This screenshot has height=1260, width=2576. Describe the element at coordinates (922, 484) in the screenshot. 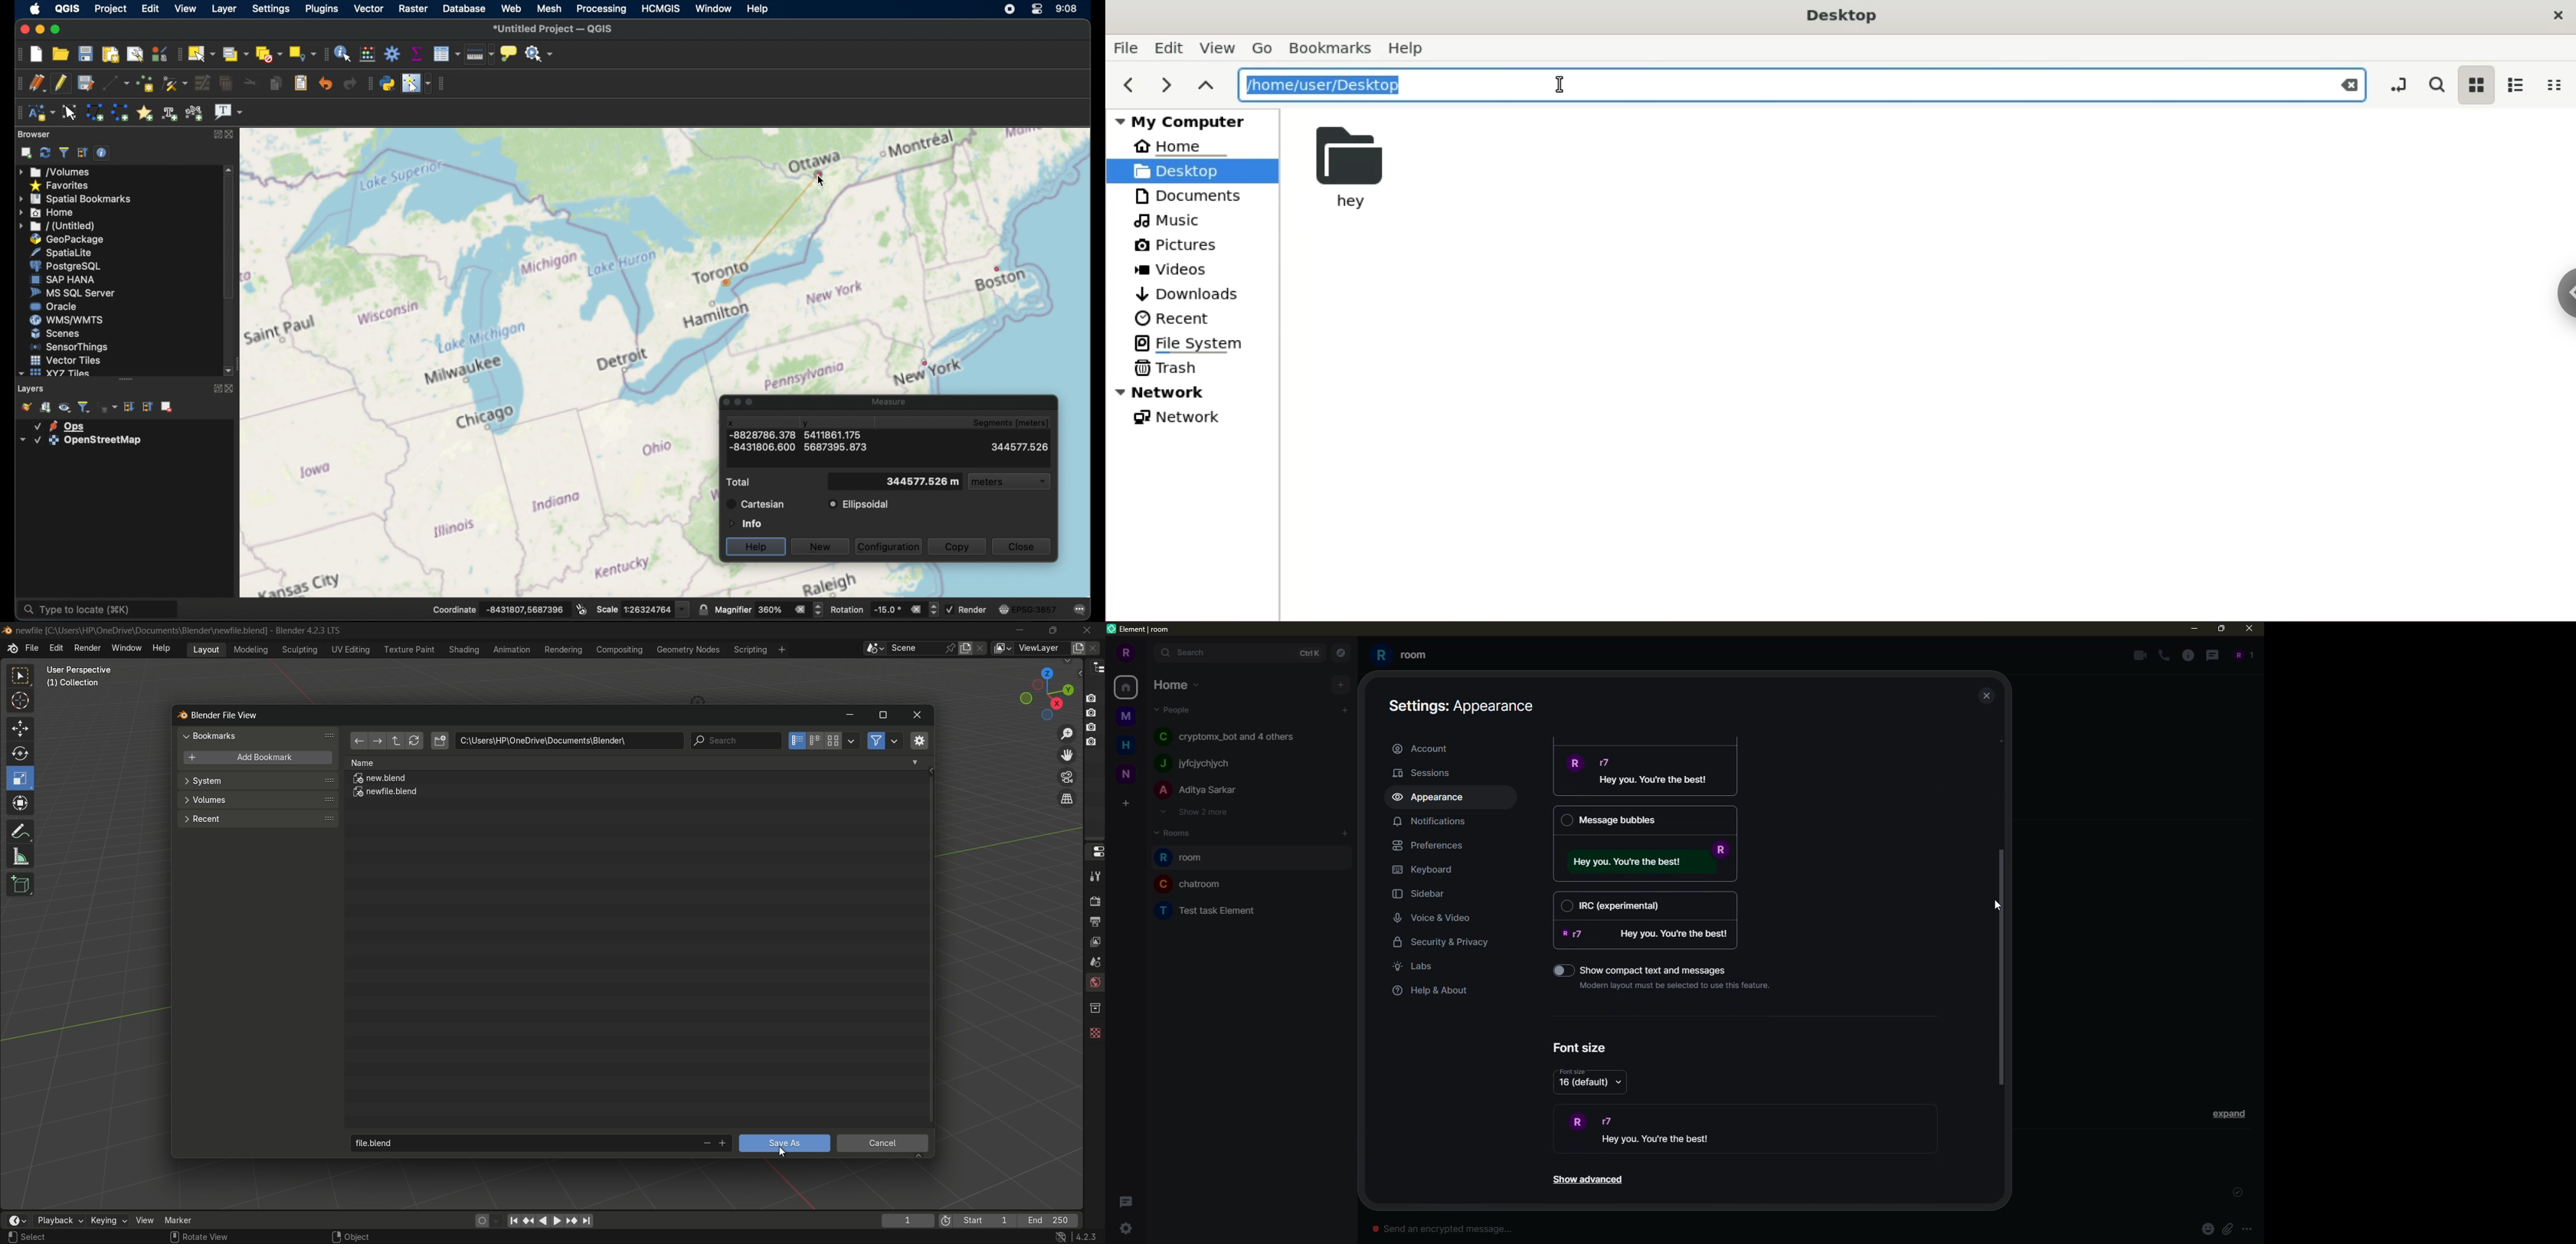

I see `distance` at that location.